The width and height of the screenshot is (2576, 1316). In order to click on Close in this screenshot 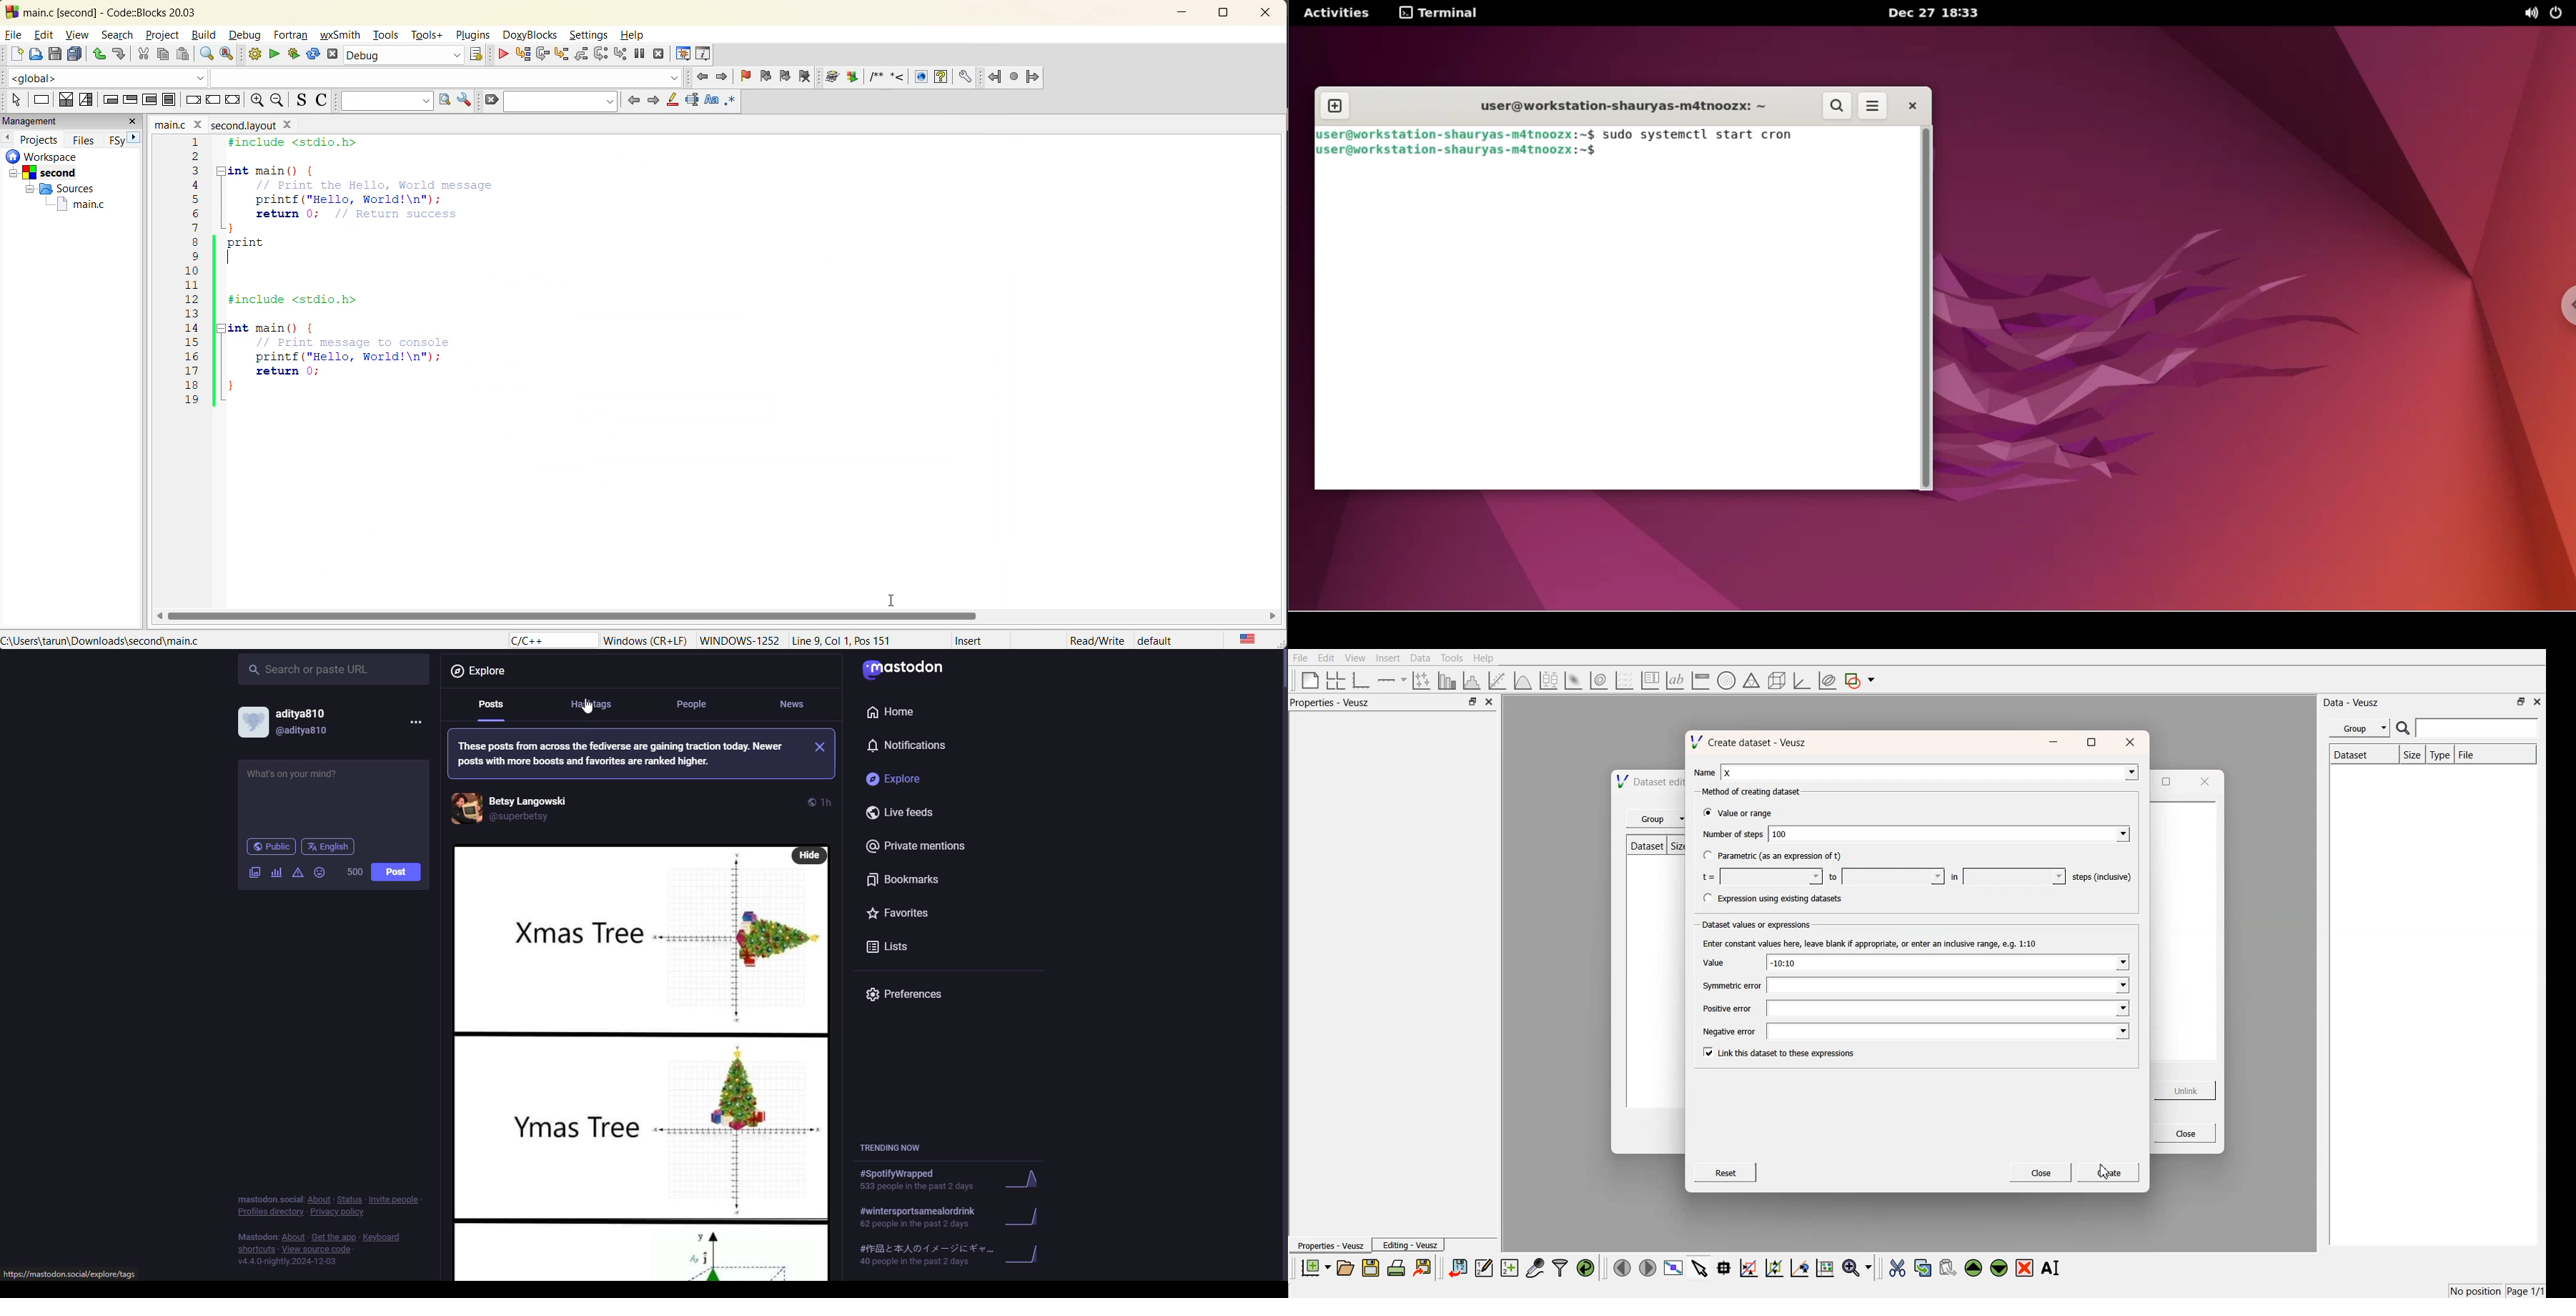, I will do `click(2043, 1171)`.